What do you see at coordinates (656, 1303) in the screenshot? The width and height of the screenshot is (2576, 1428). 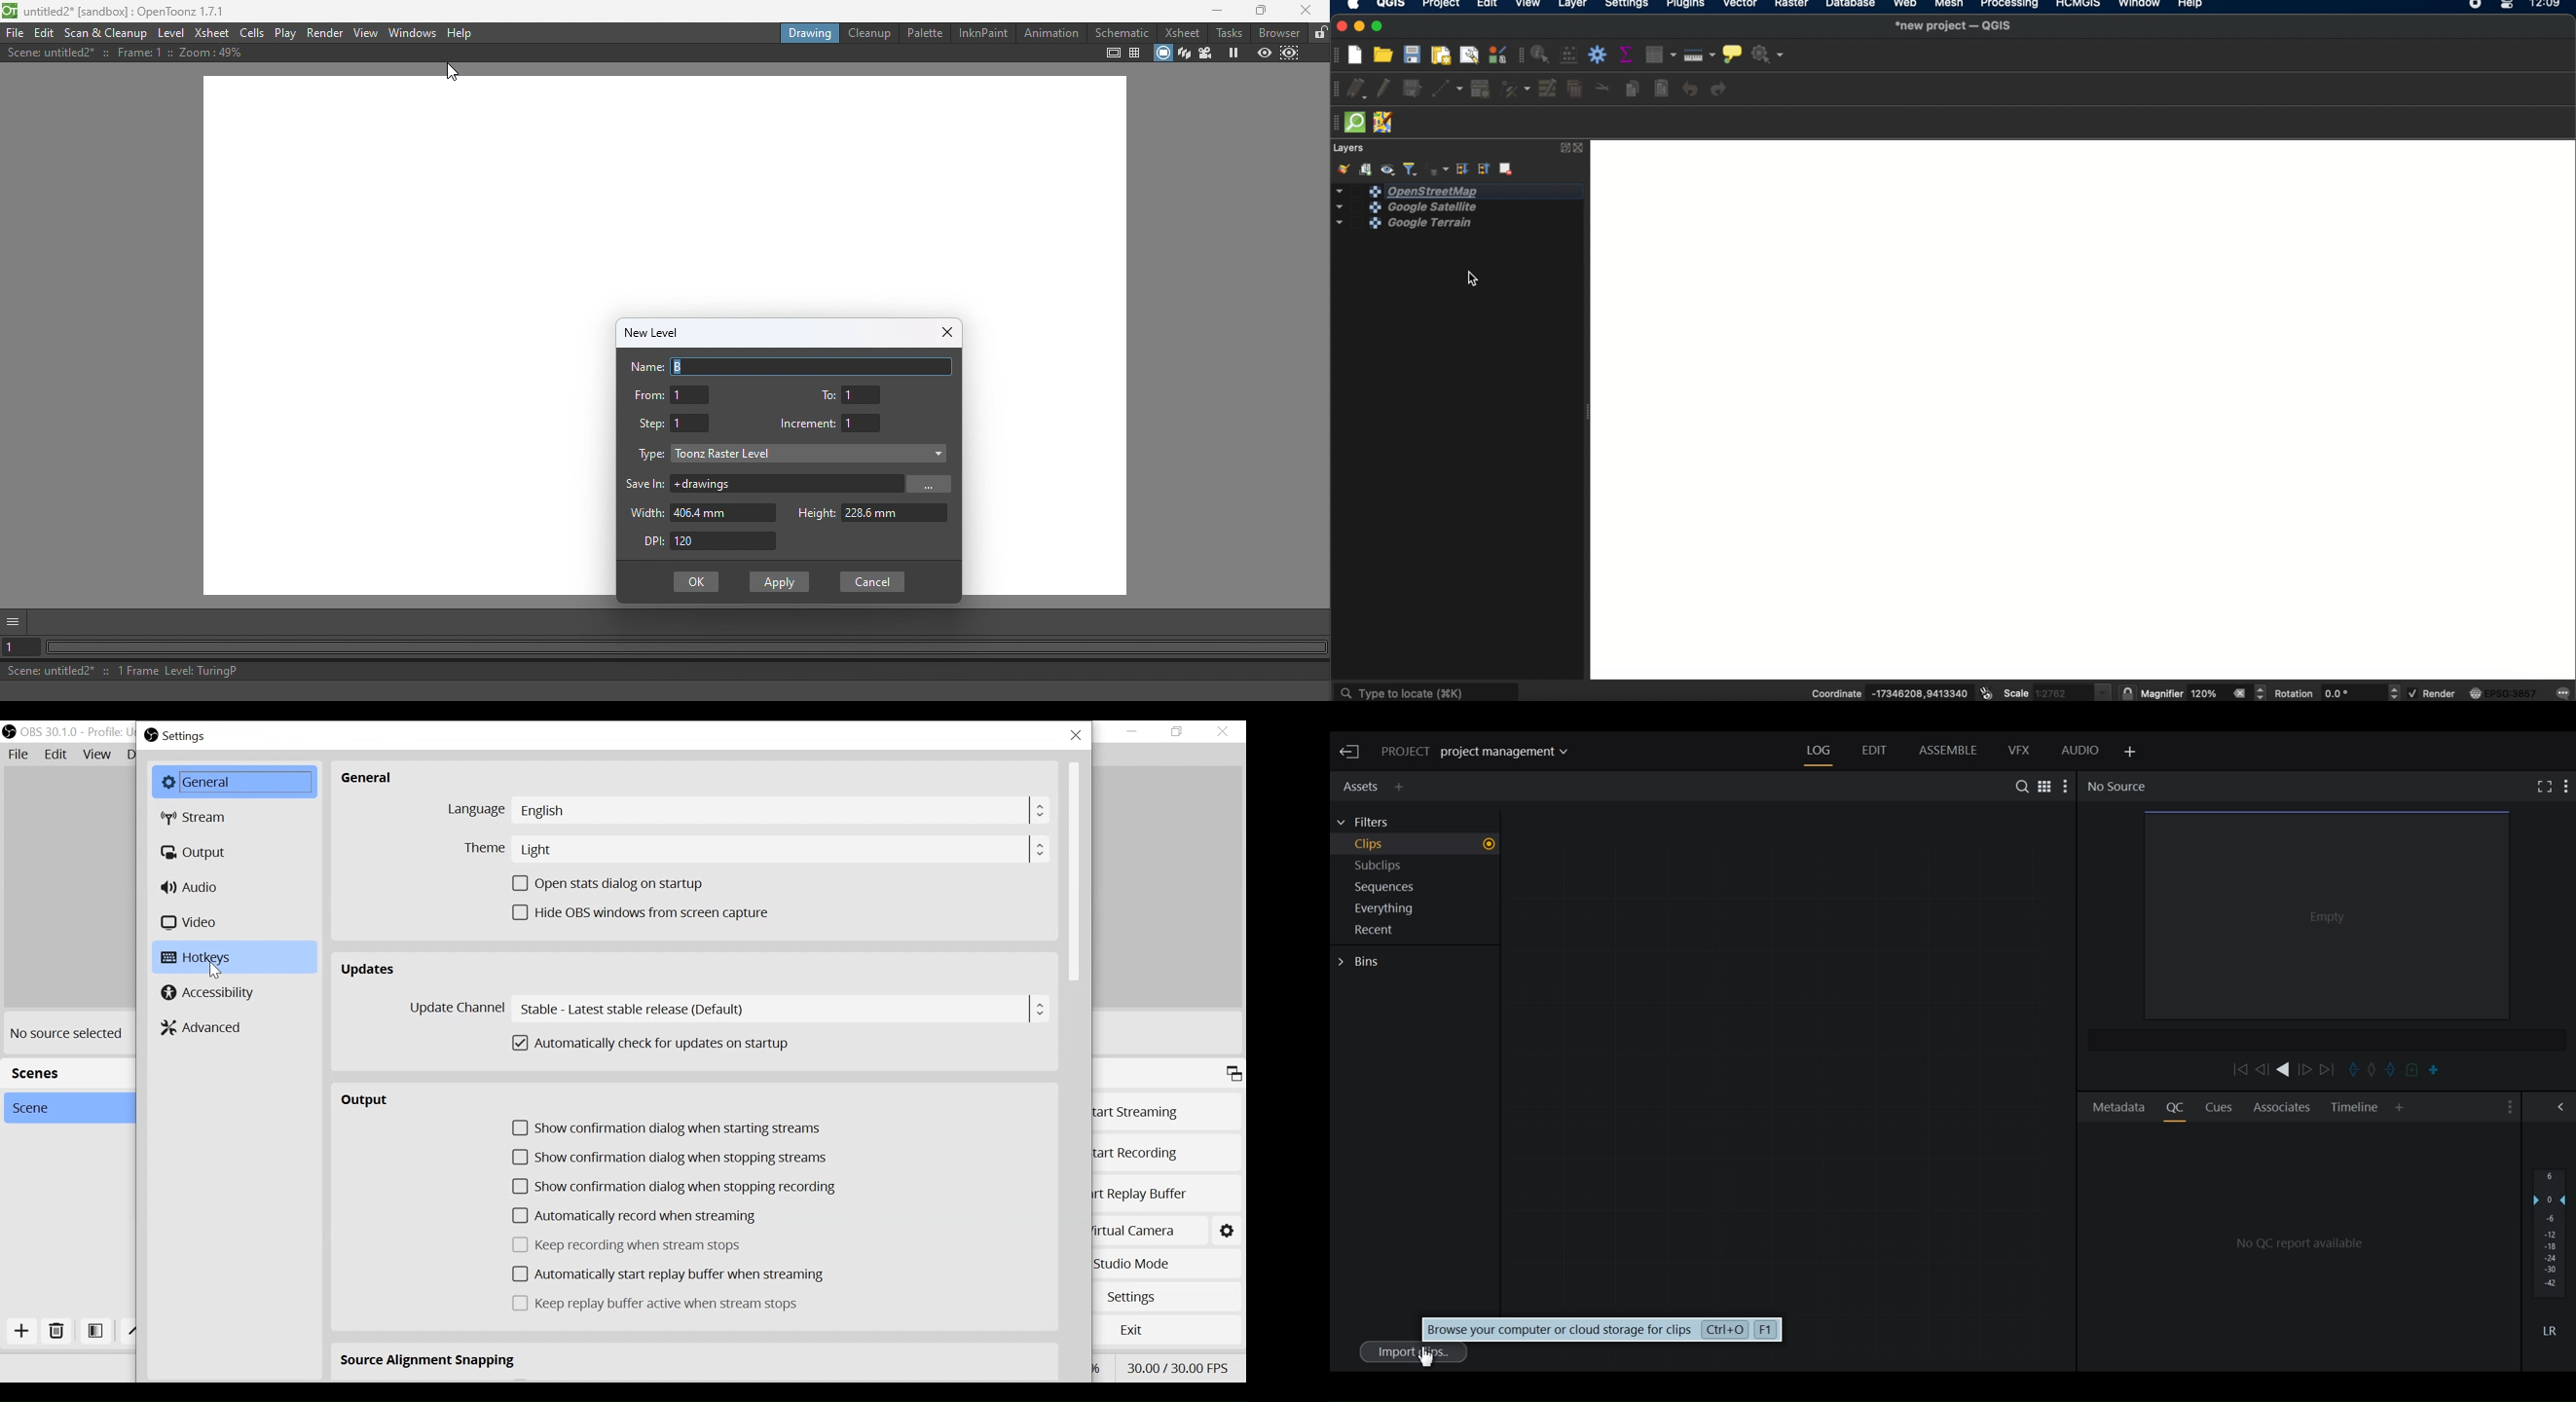 I see `(un)check replay buffer active when stream stops` at bounding box center [656, 1303].